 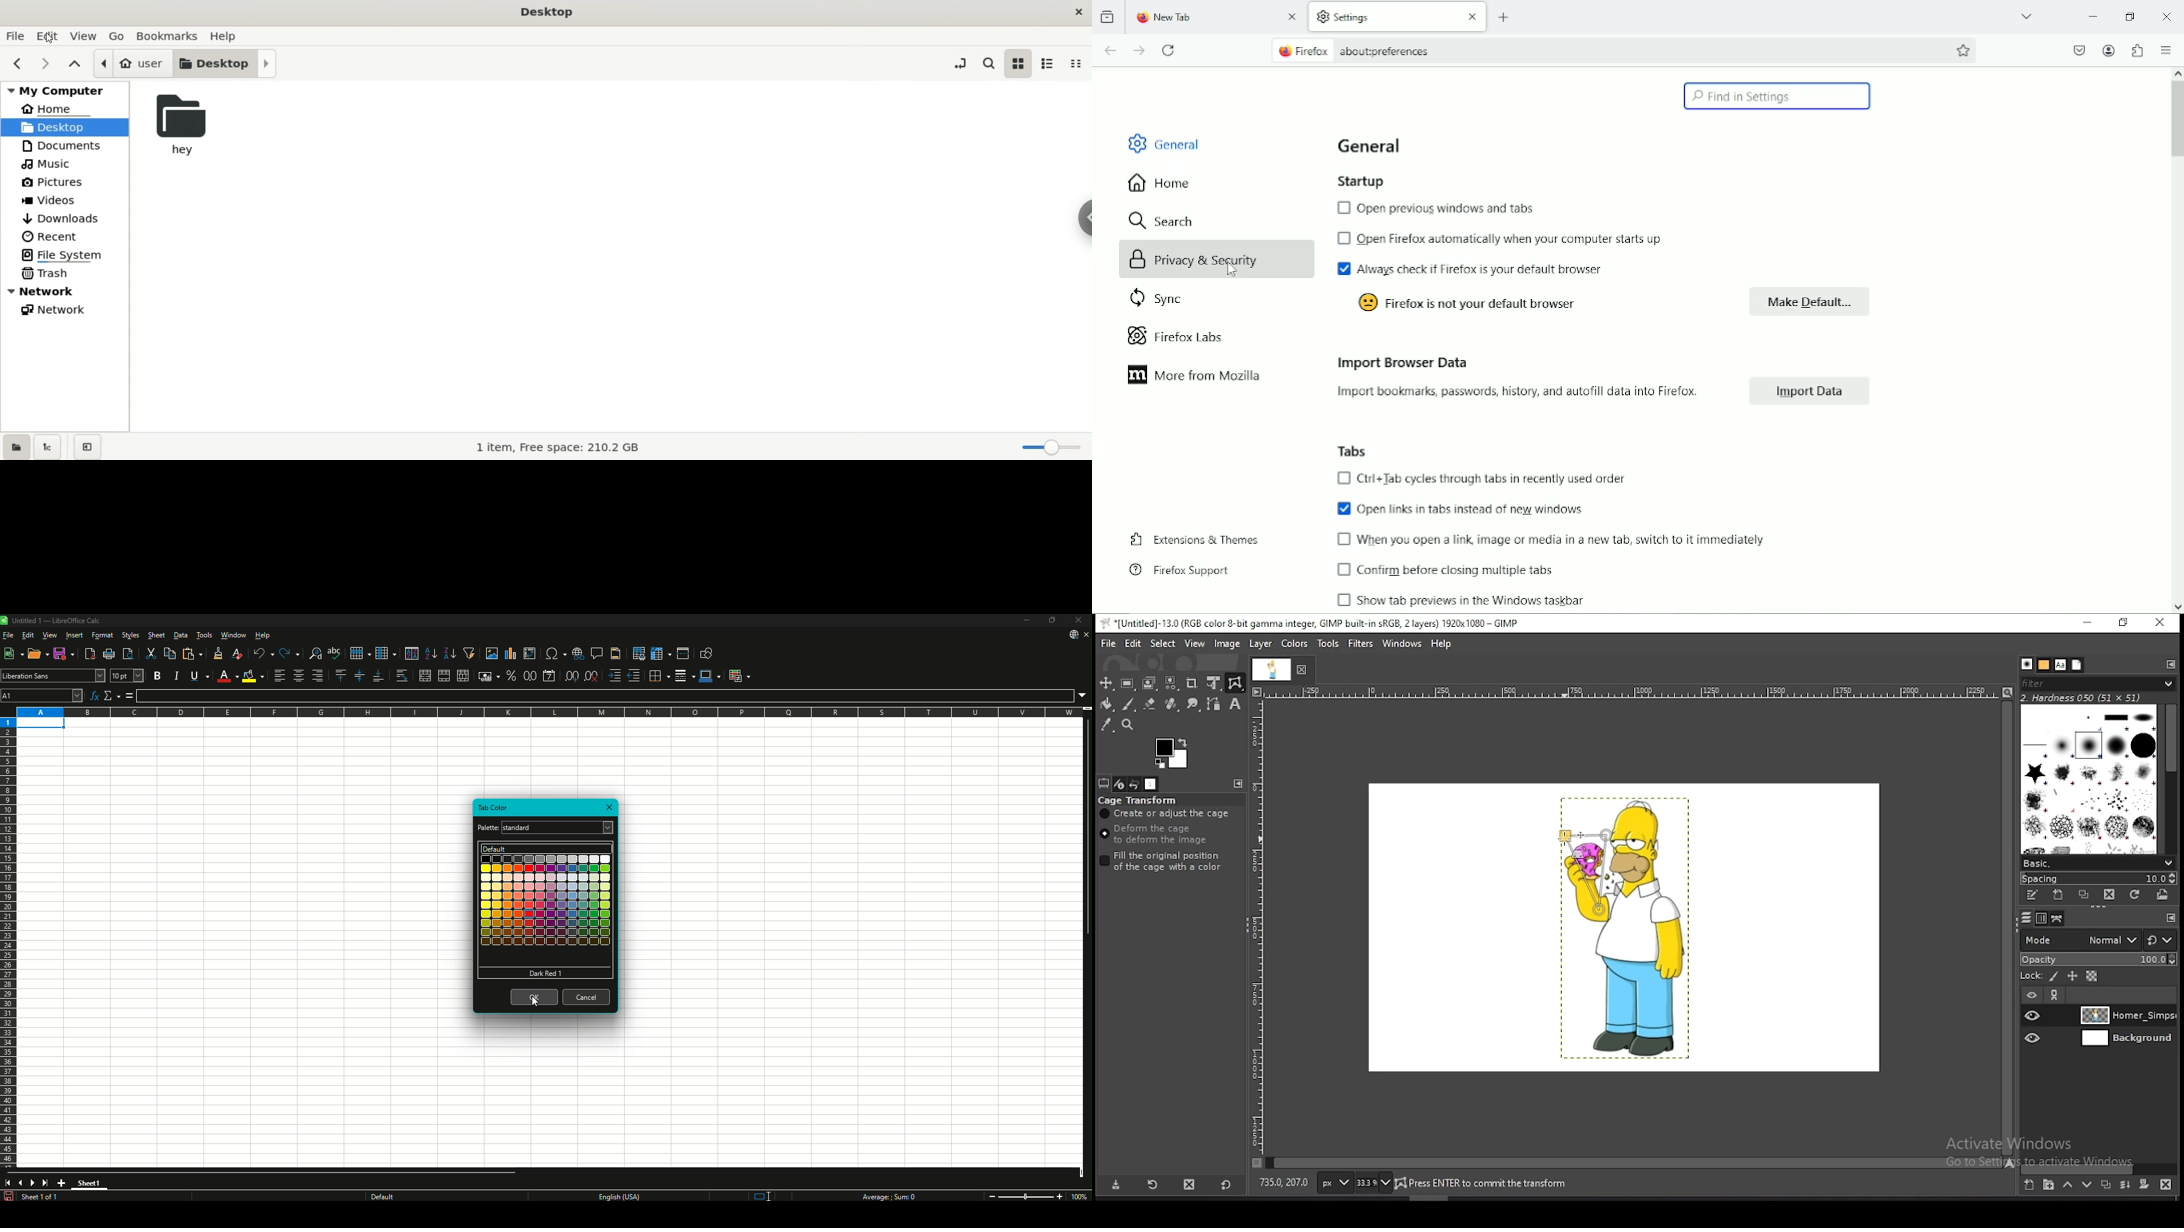 I want to click on Headers and Footers, so click(x=617, y=653).